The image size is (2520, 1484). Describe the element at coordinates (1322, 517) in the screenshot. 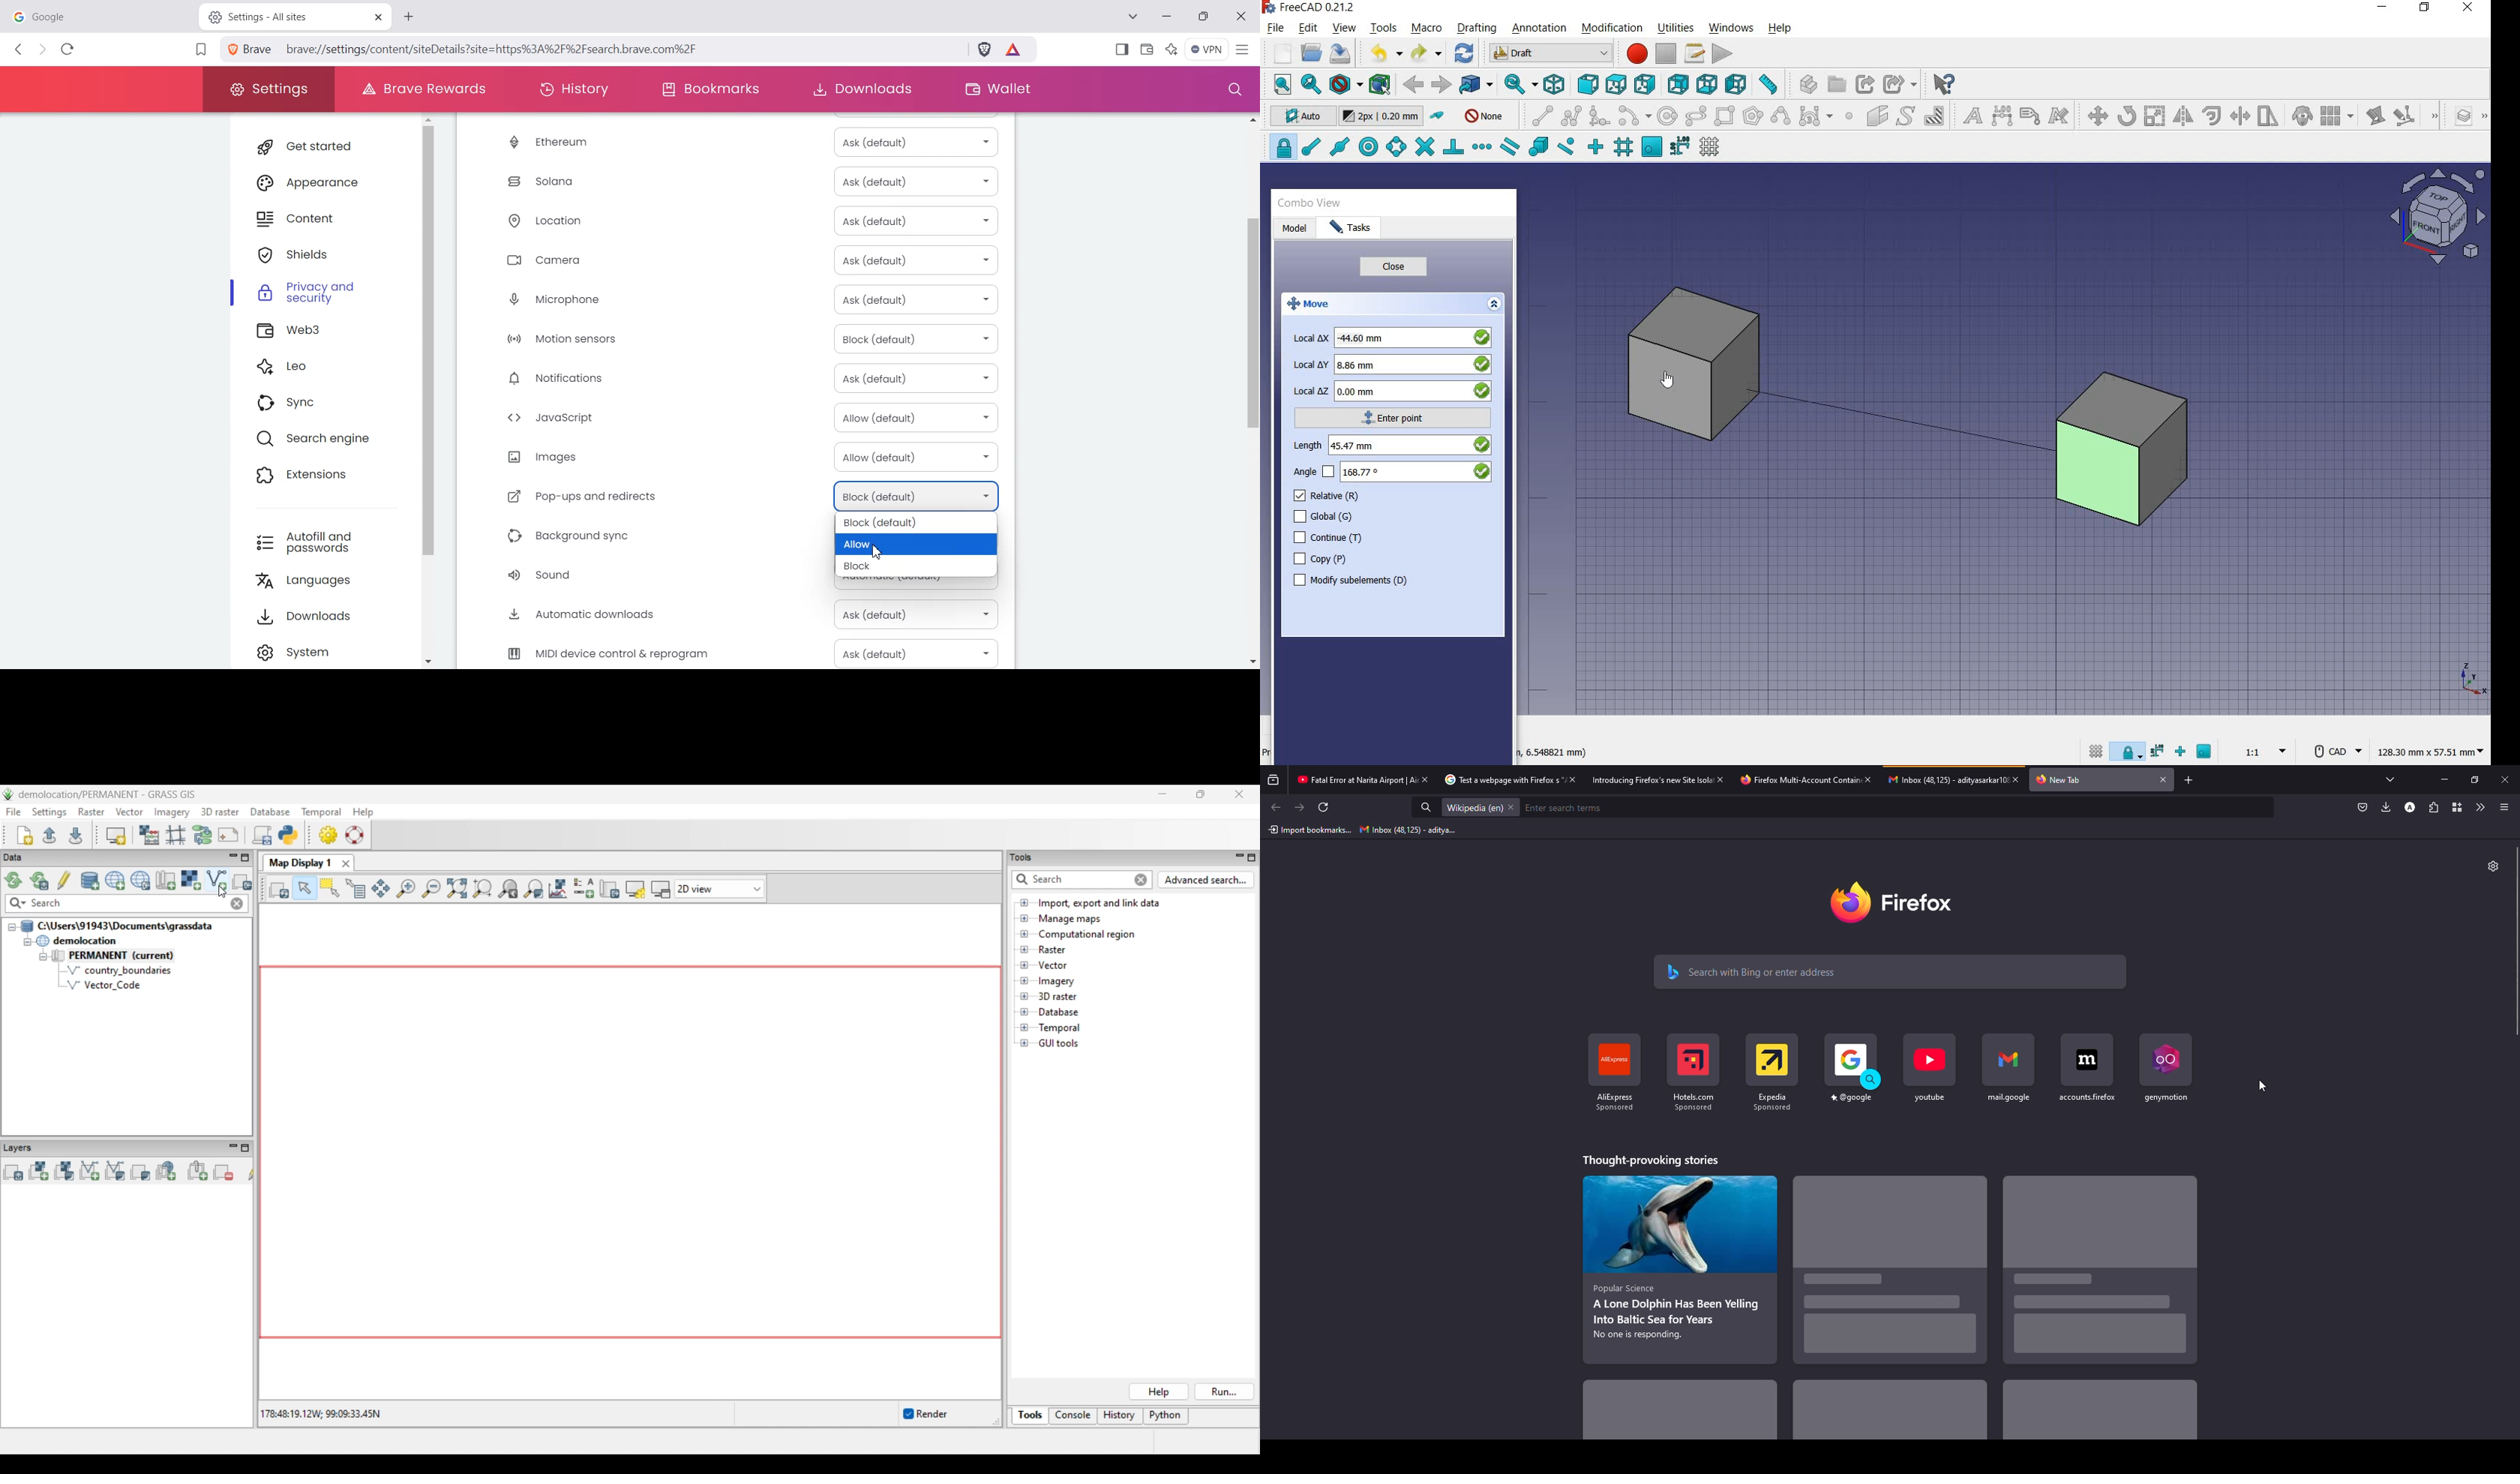

I see `global` at that location.